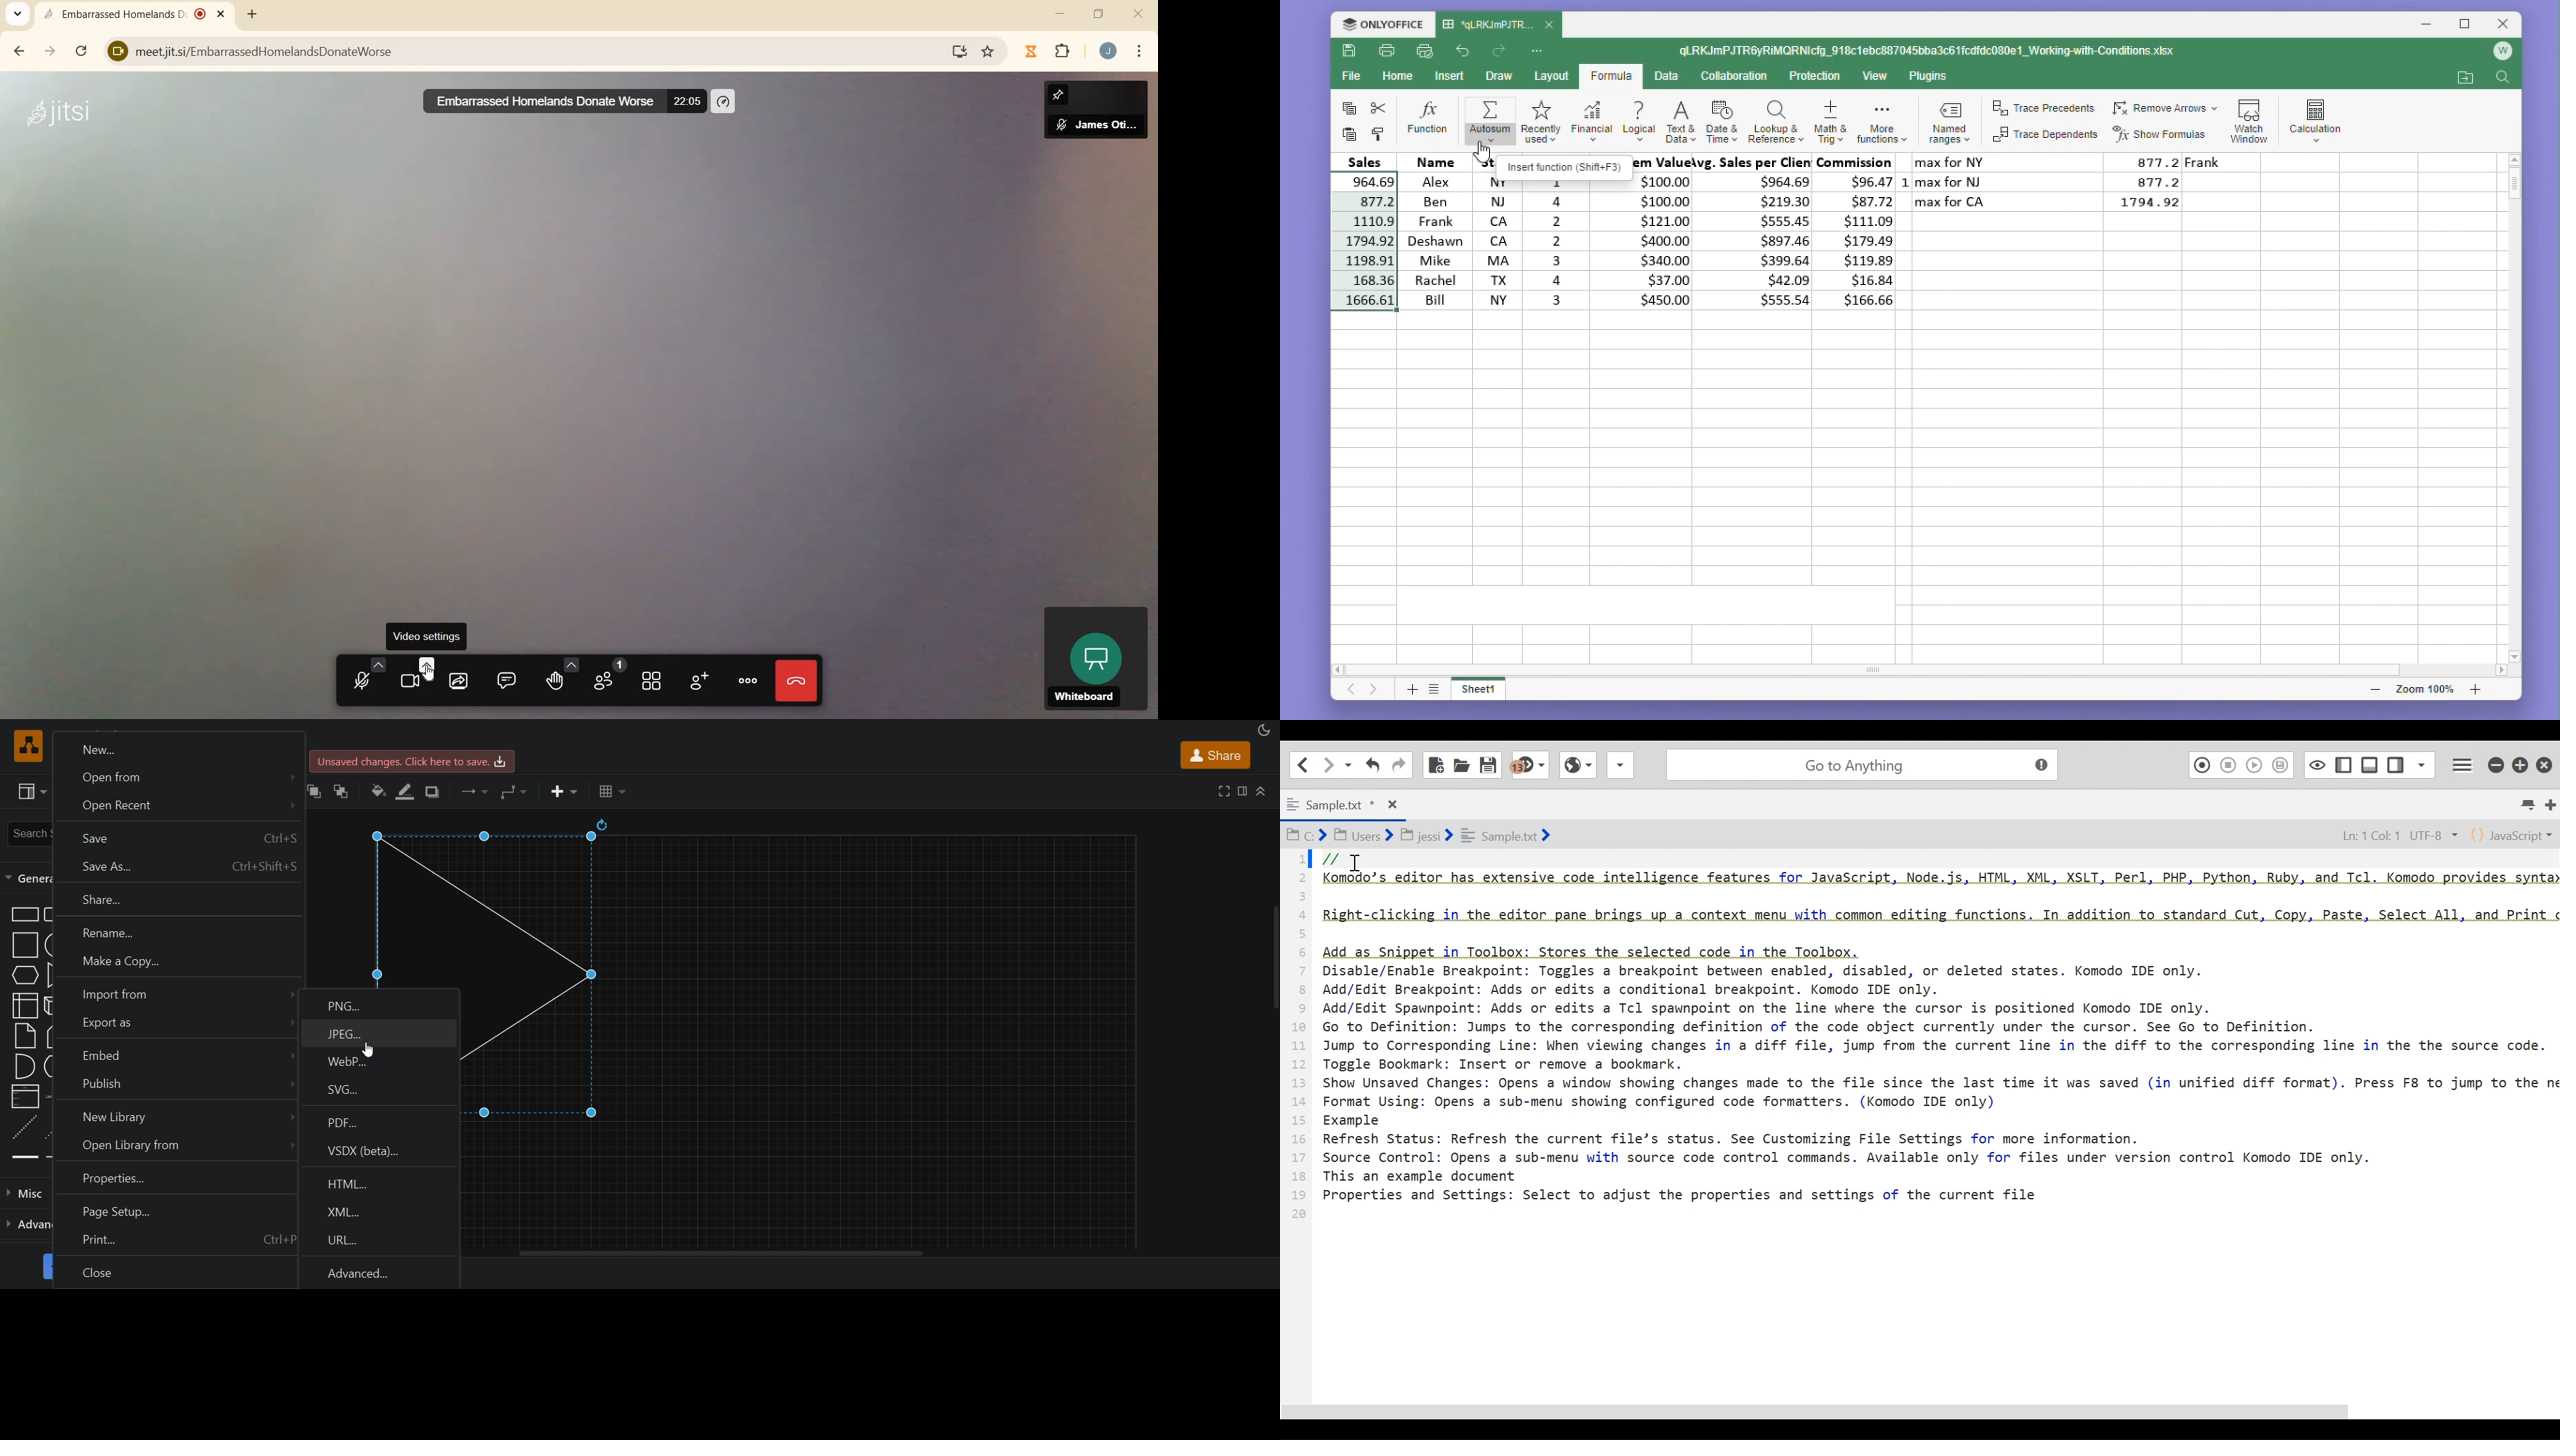  Describe the element at coordinates (363, 673) in the screenshot. I see `microphone` at that location.